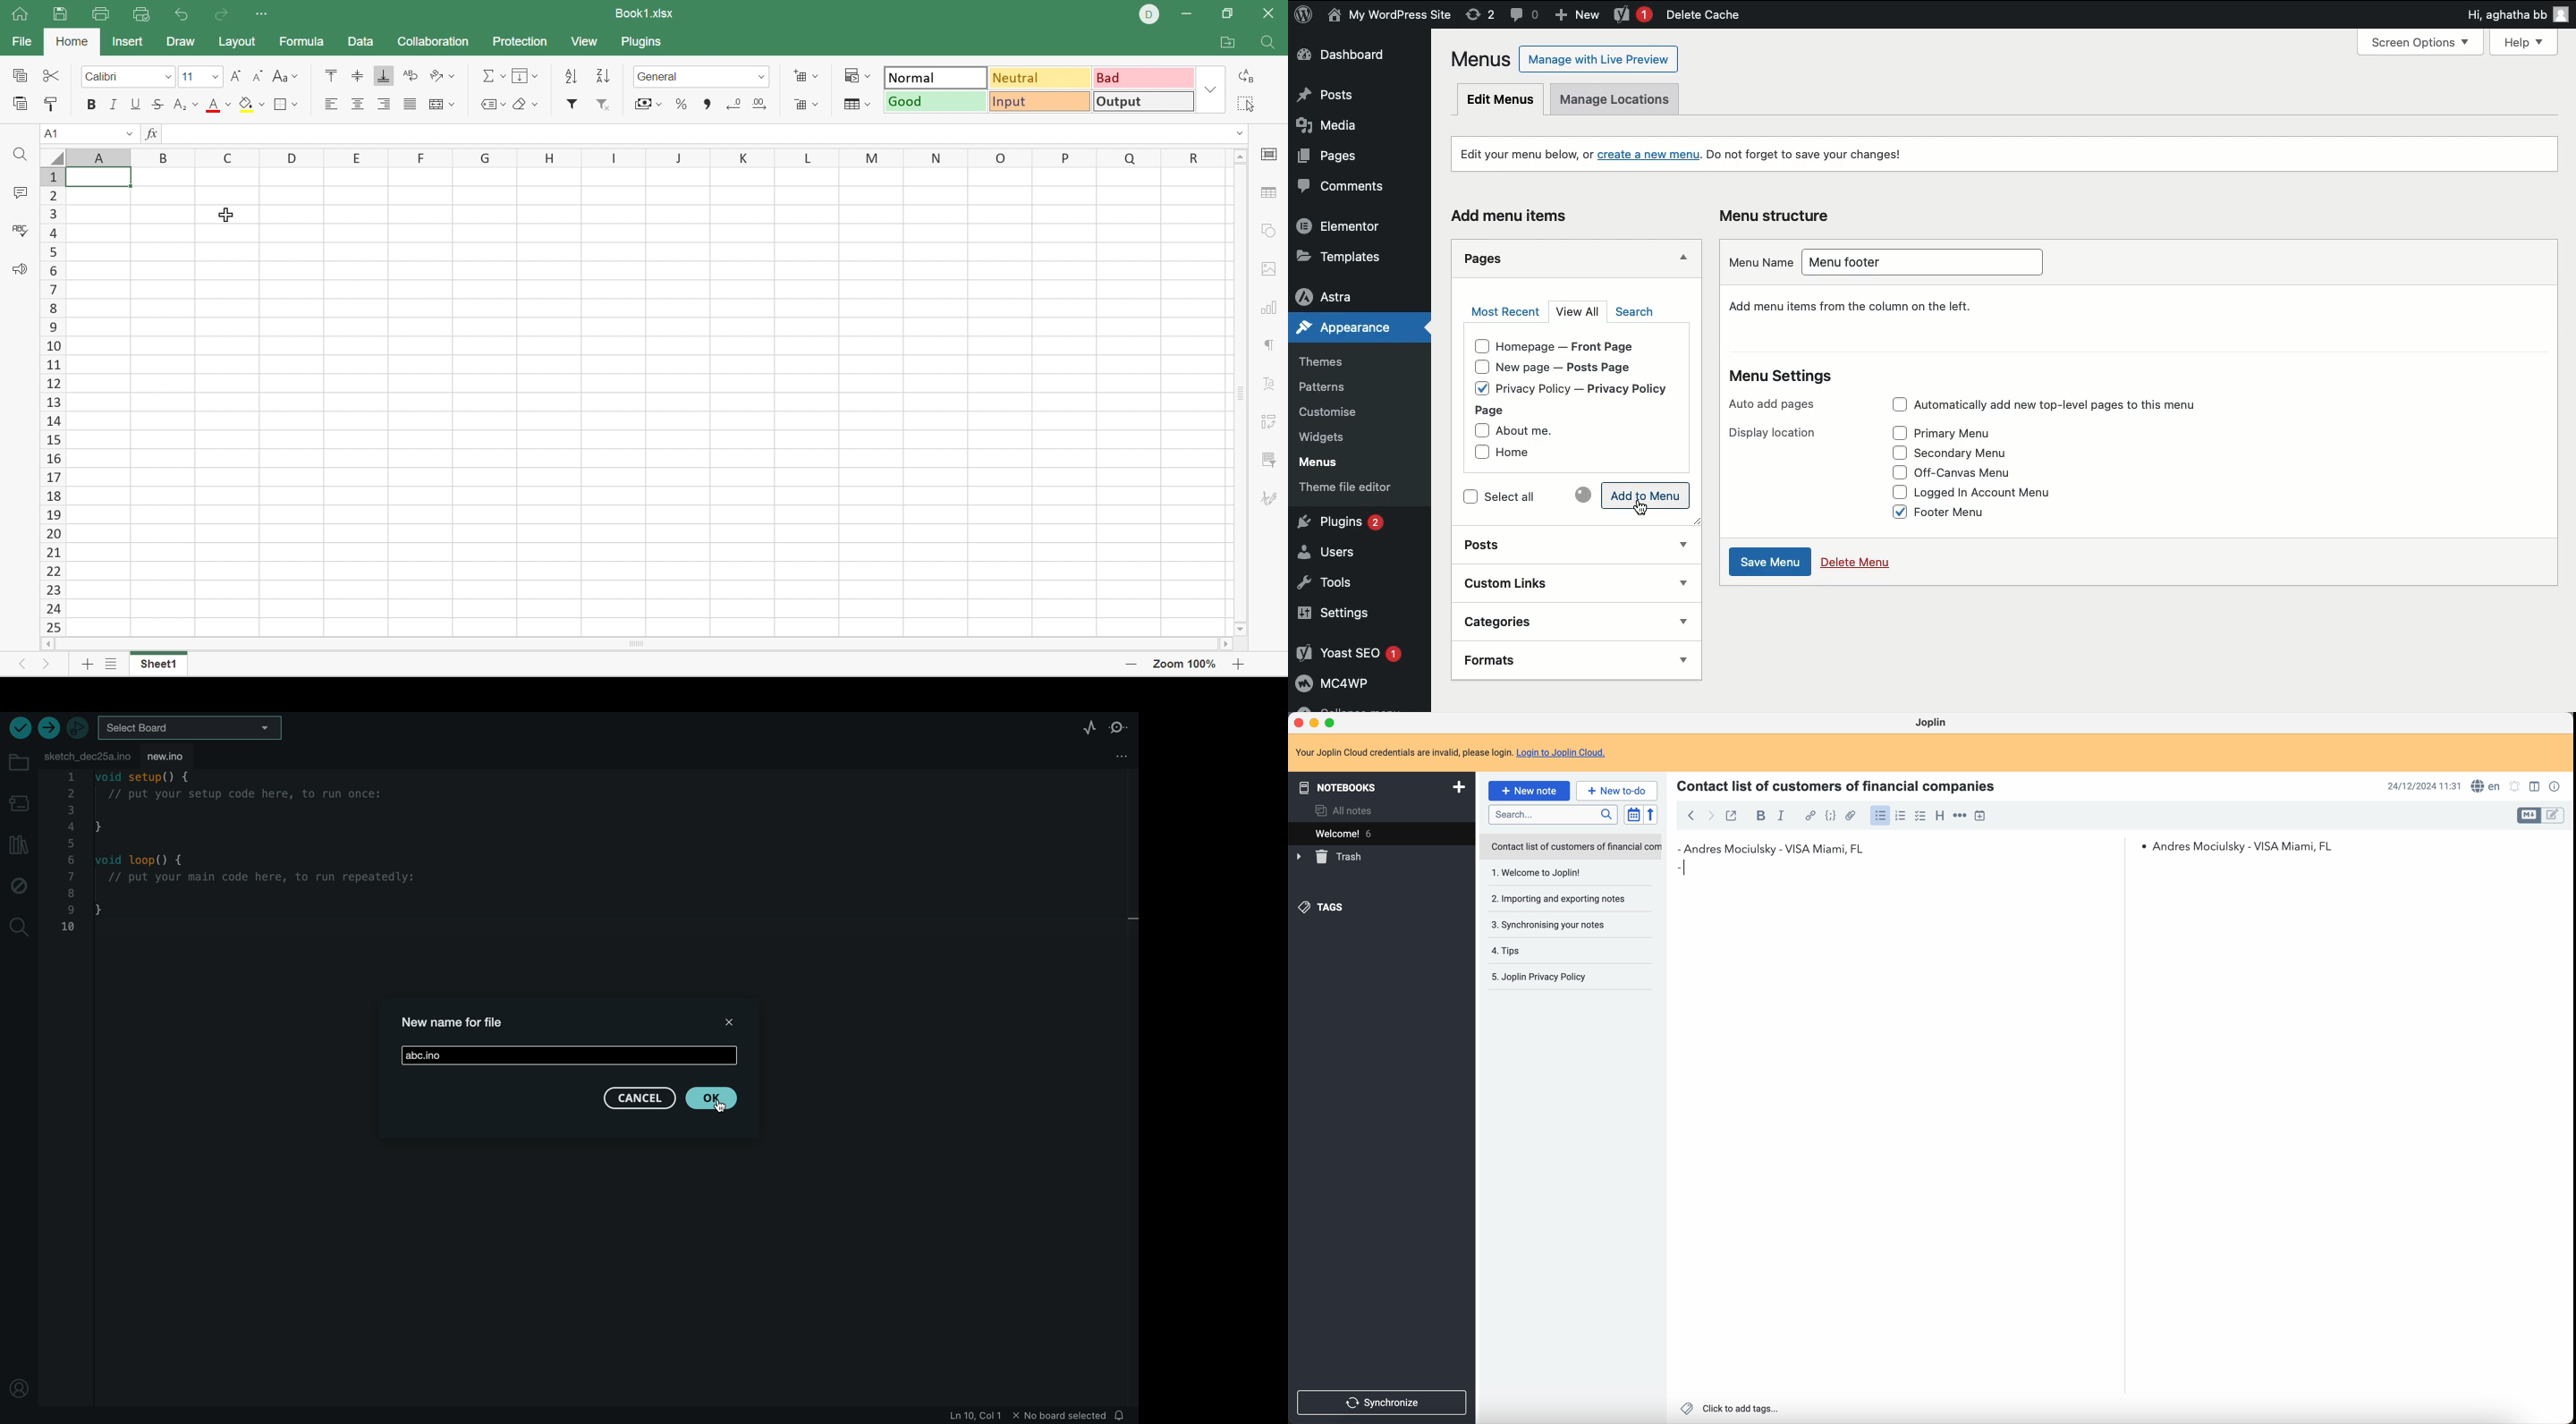  I want to click on Clear, so click(524, 105).